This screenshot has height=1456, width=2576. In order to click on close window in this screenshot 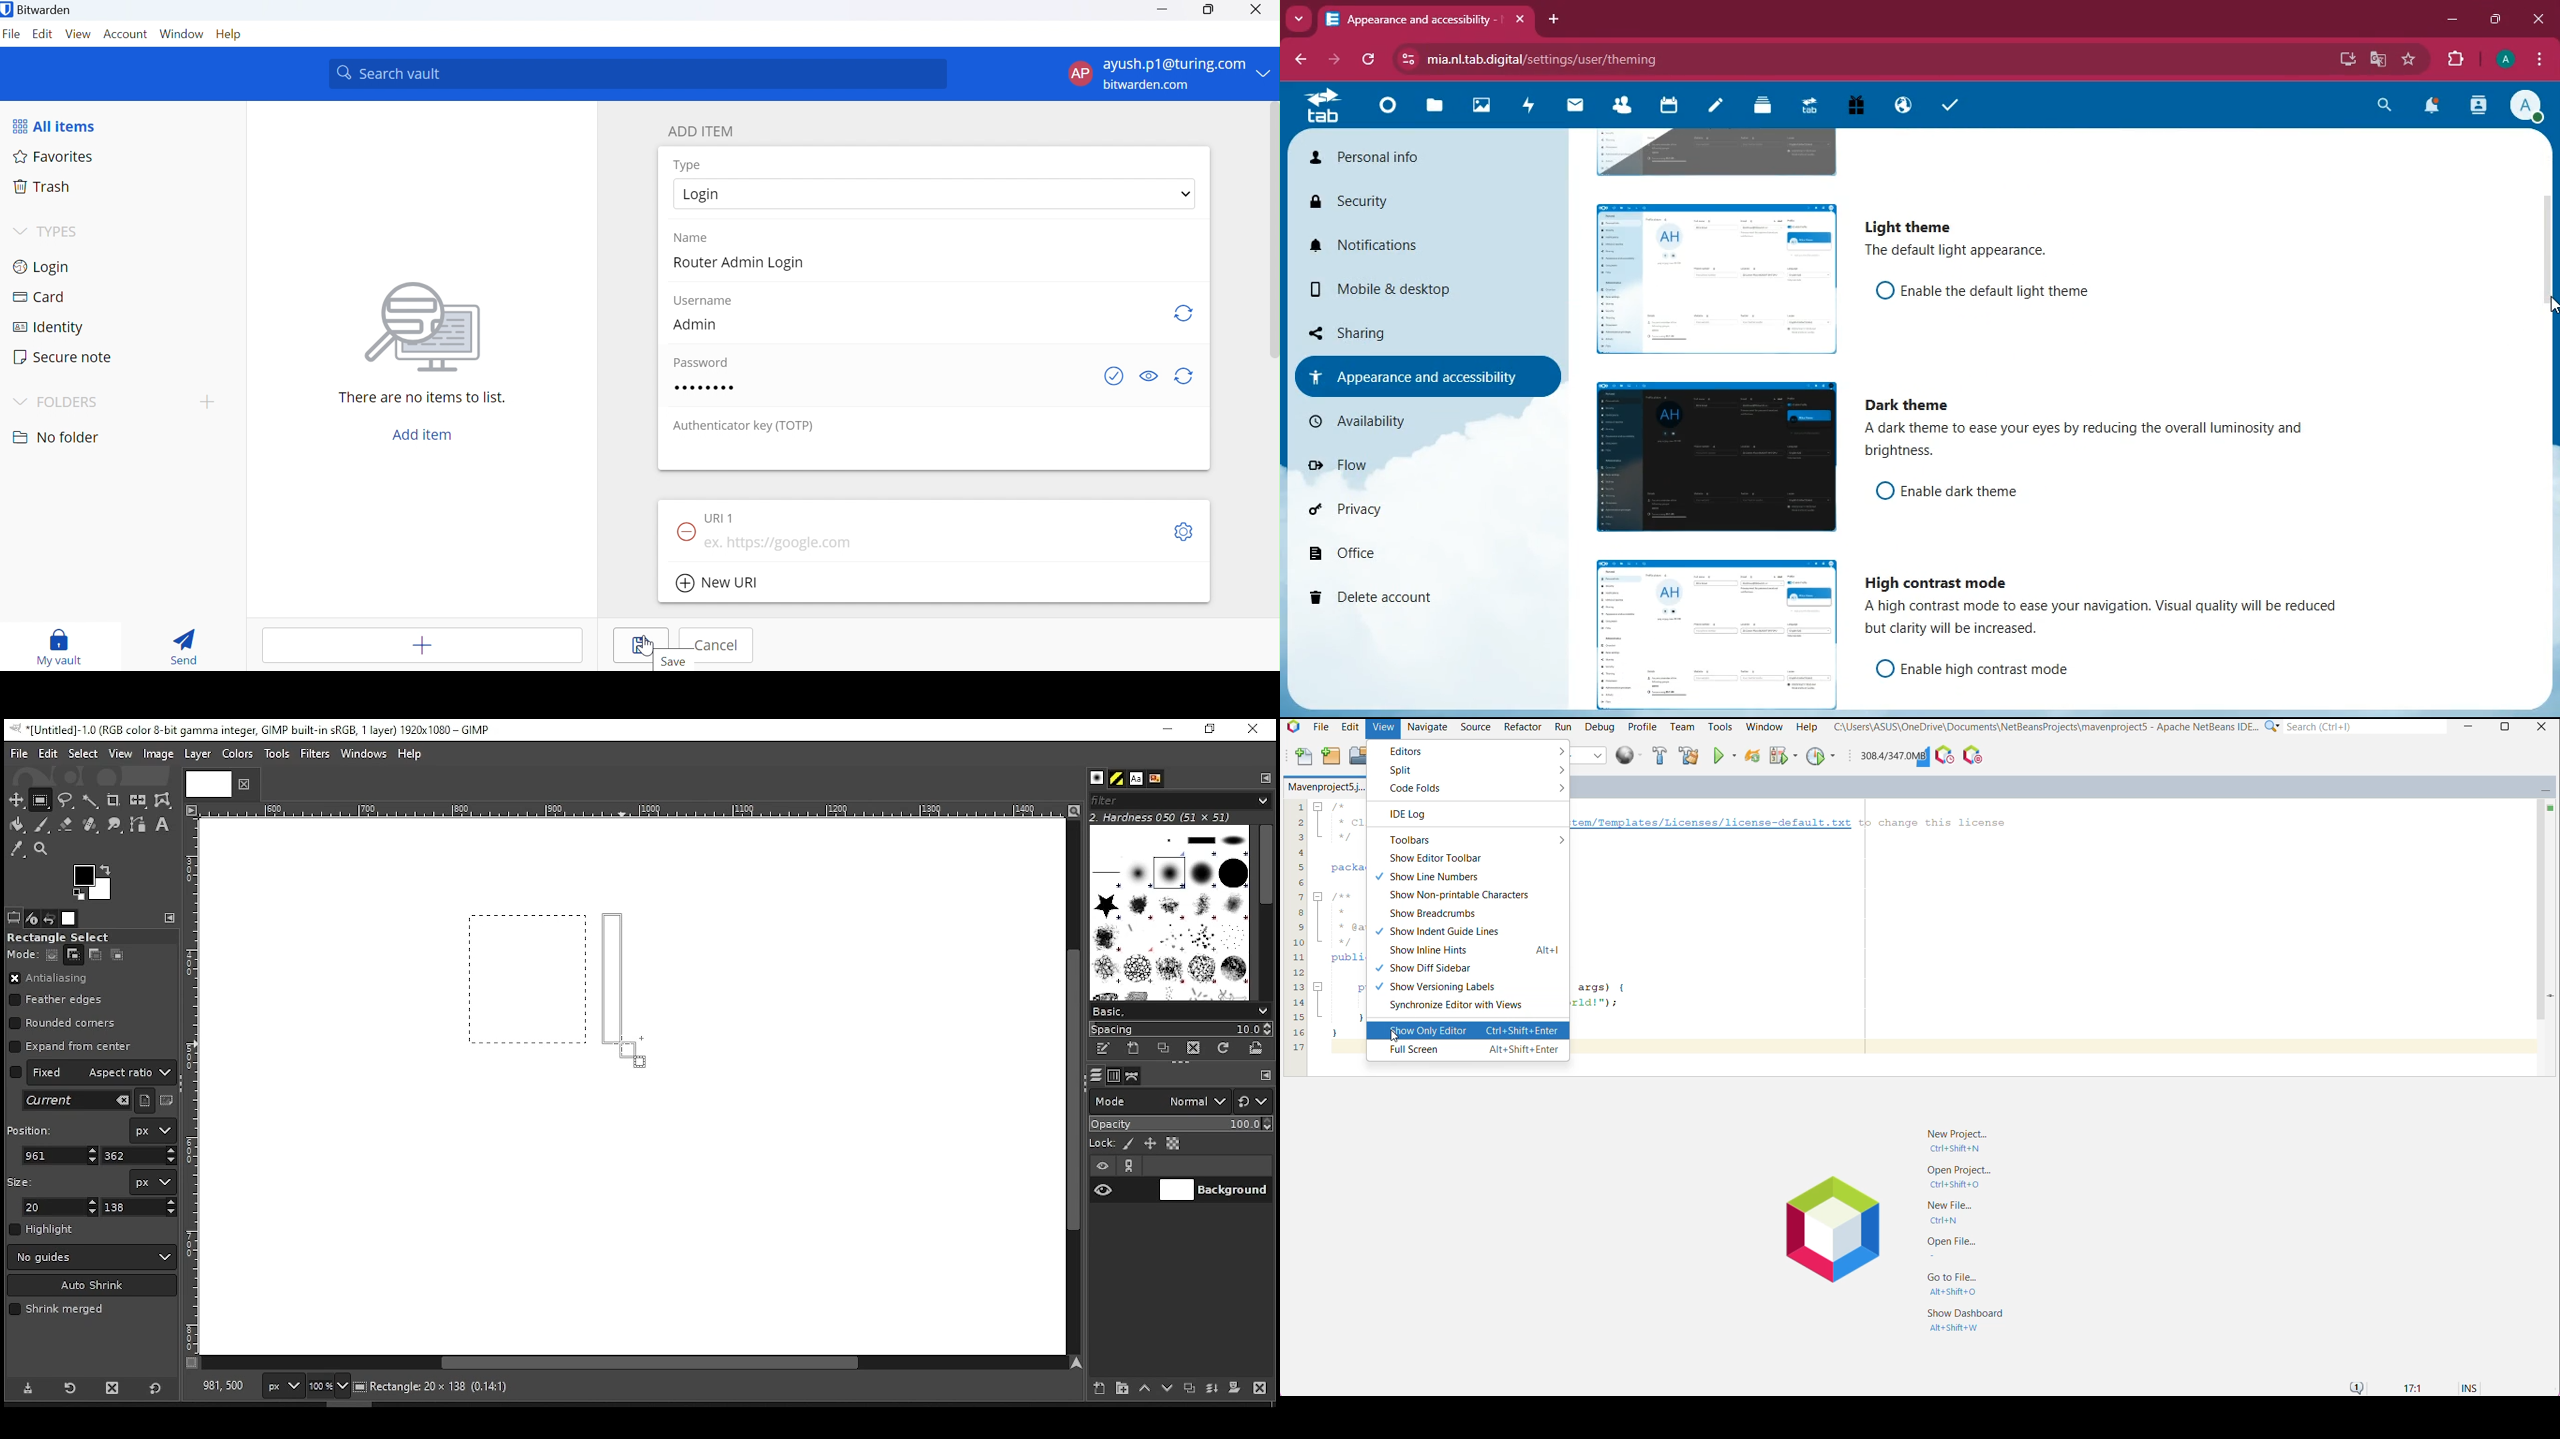, I will do `click(1252, 730)`.